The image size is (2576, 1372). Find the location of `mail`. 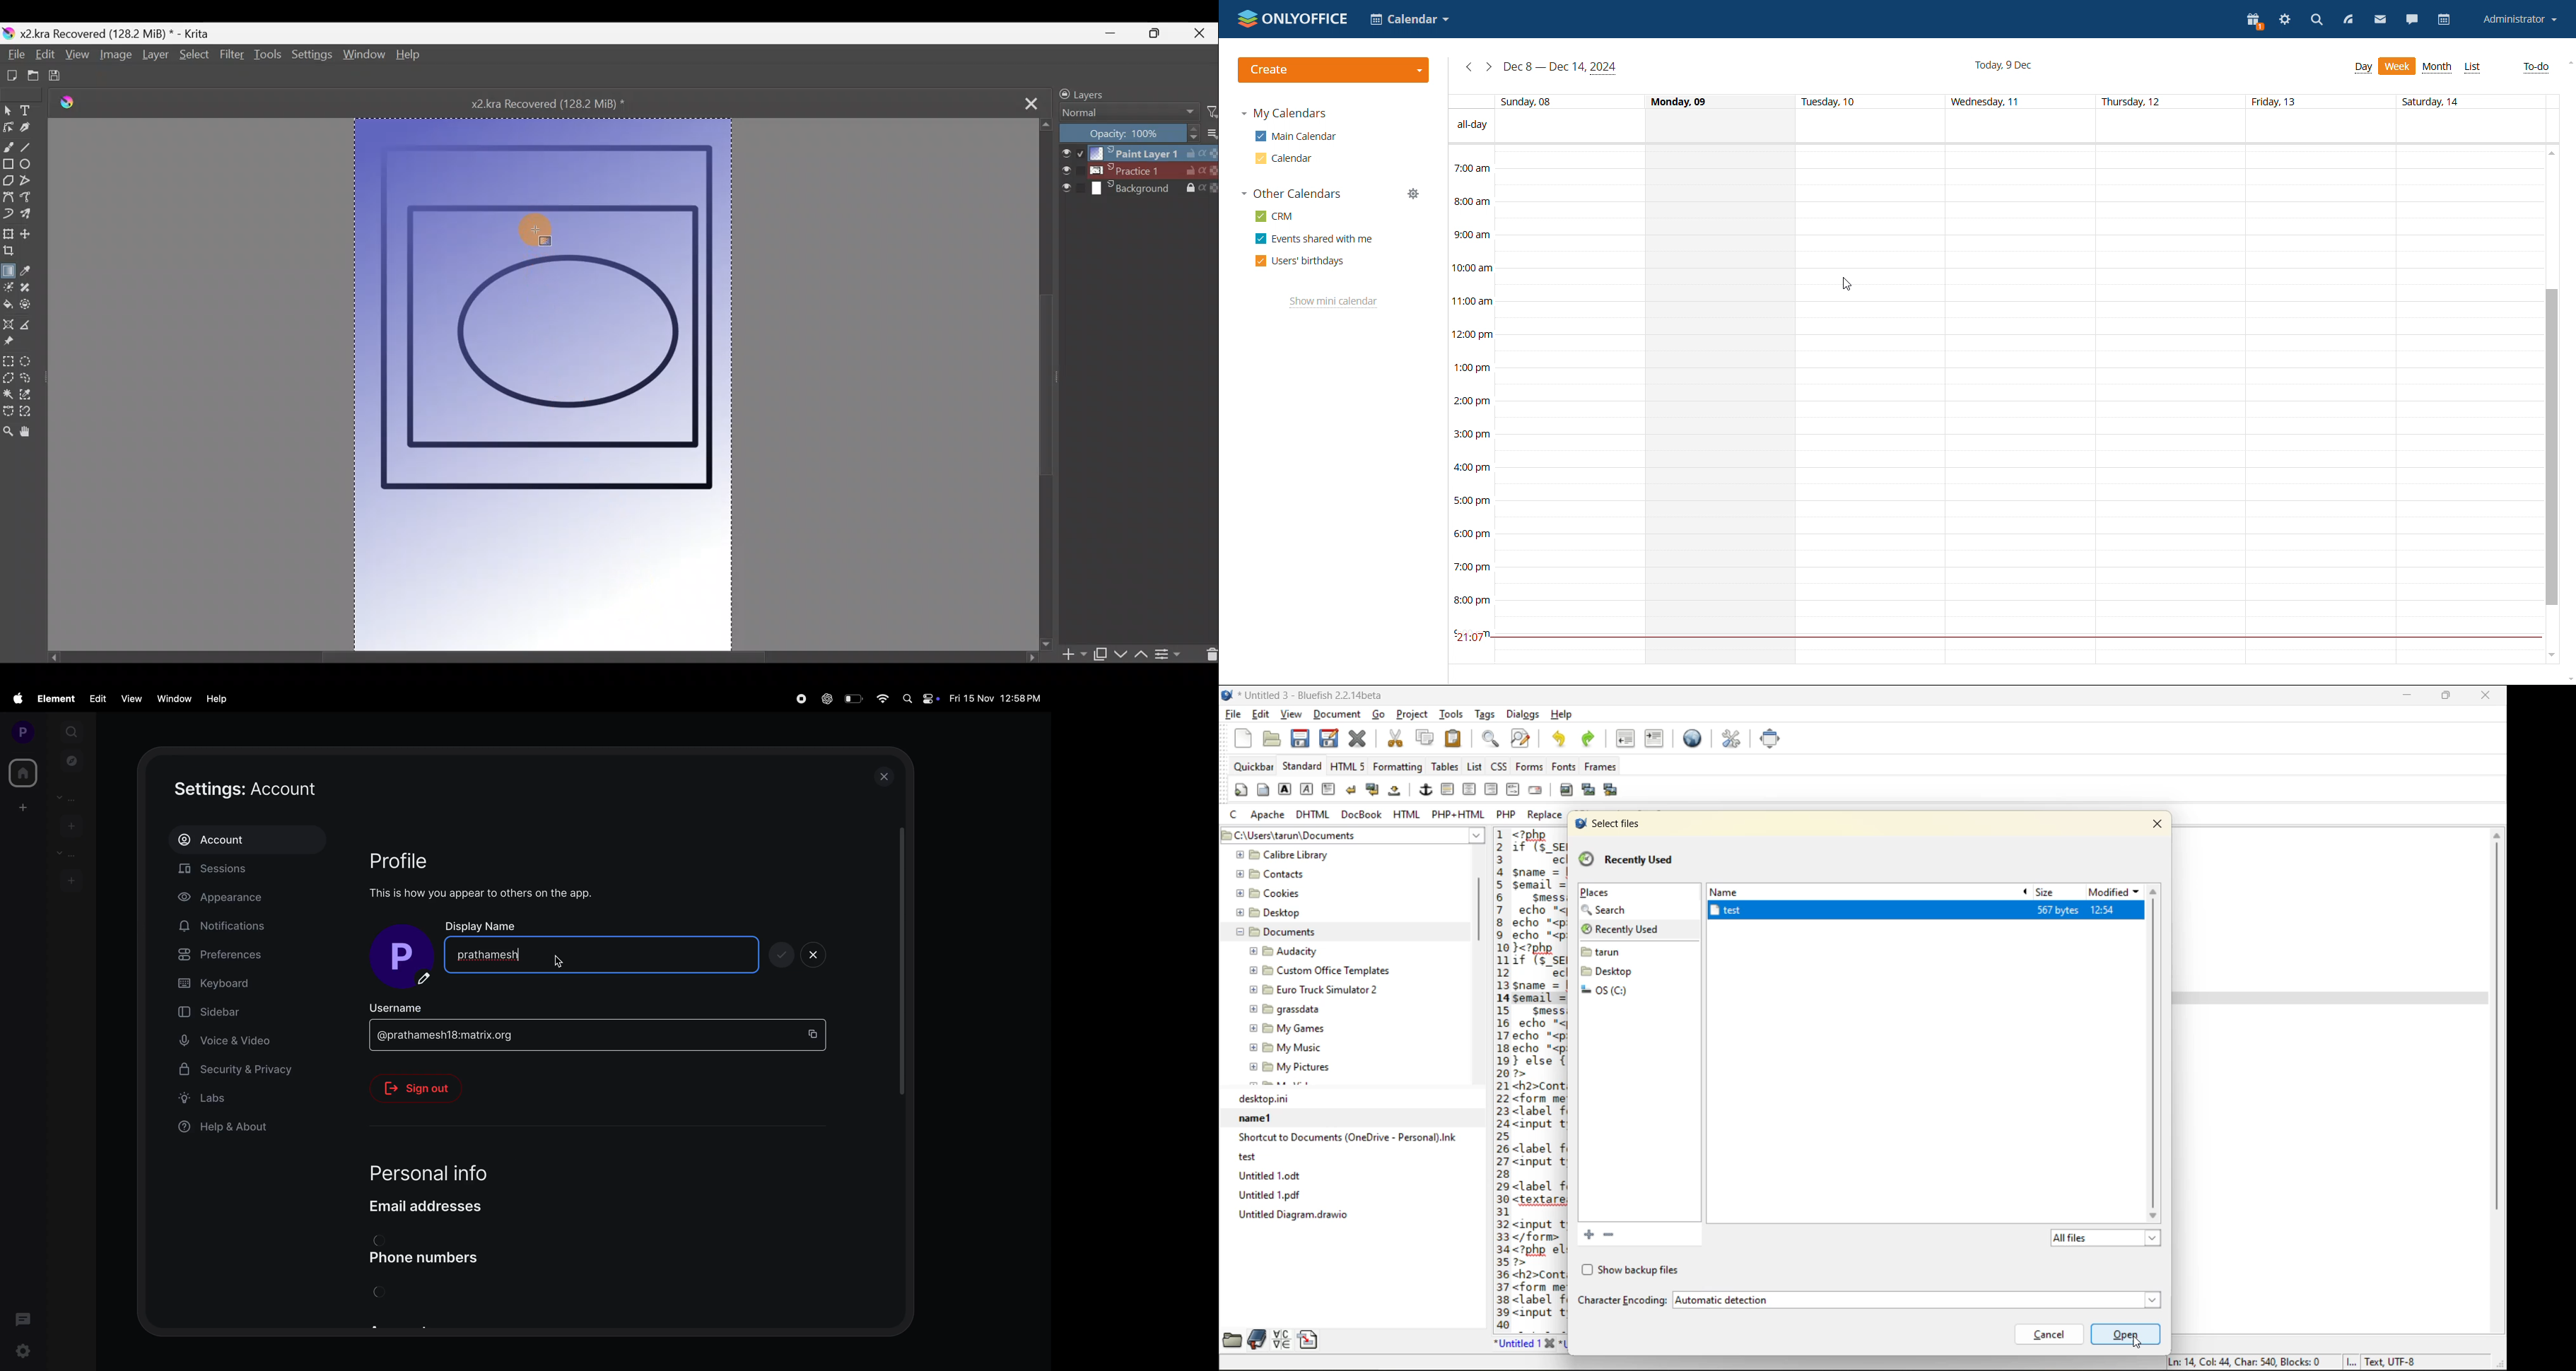

mail is located at coordinates (2379, 20).